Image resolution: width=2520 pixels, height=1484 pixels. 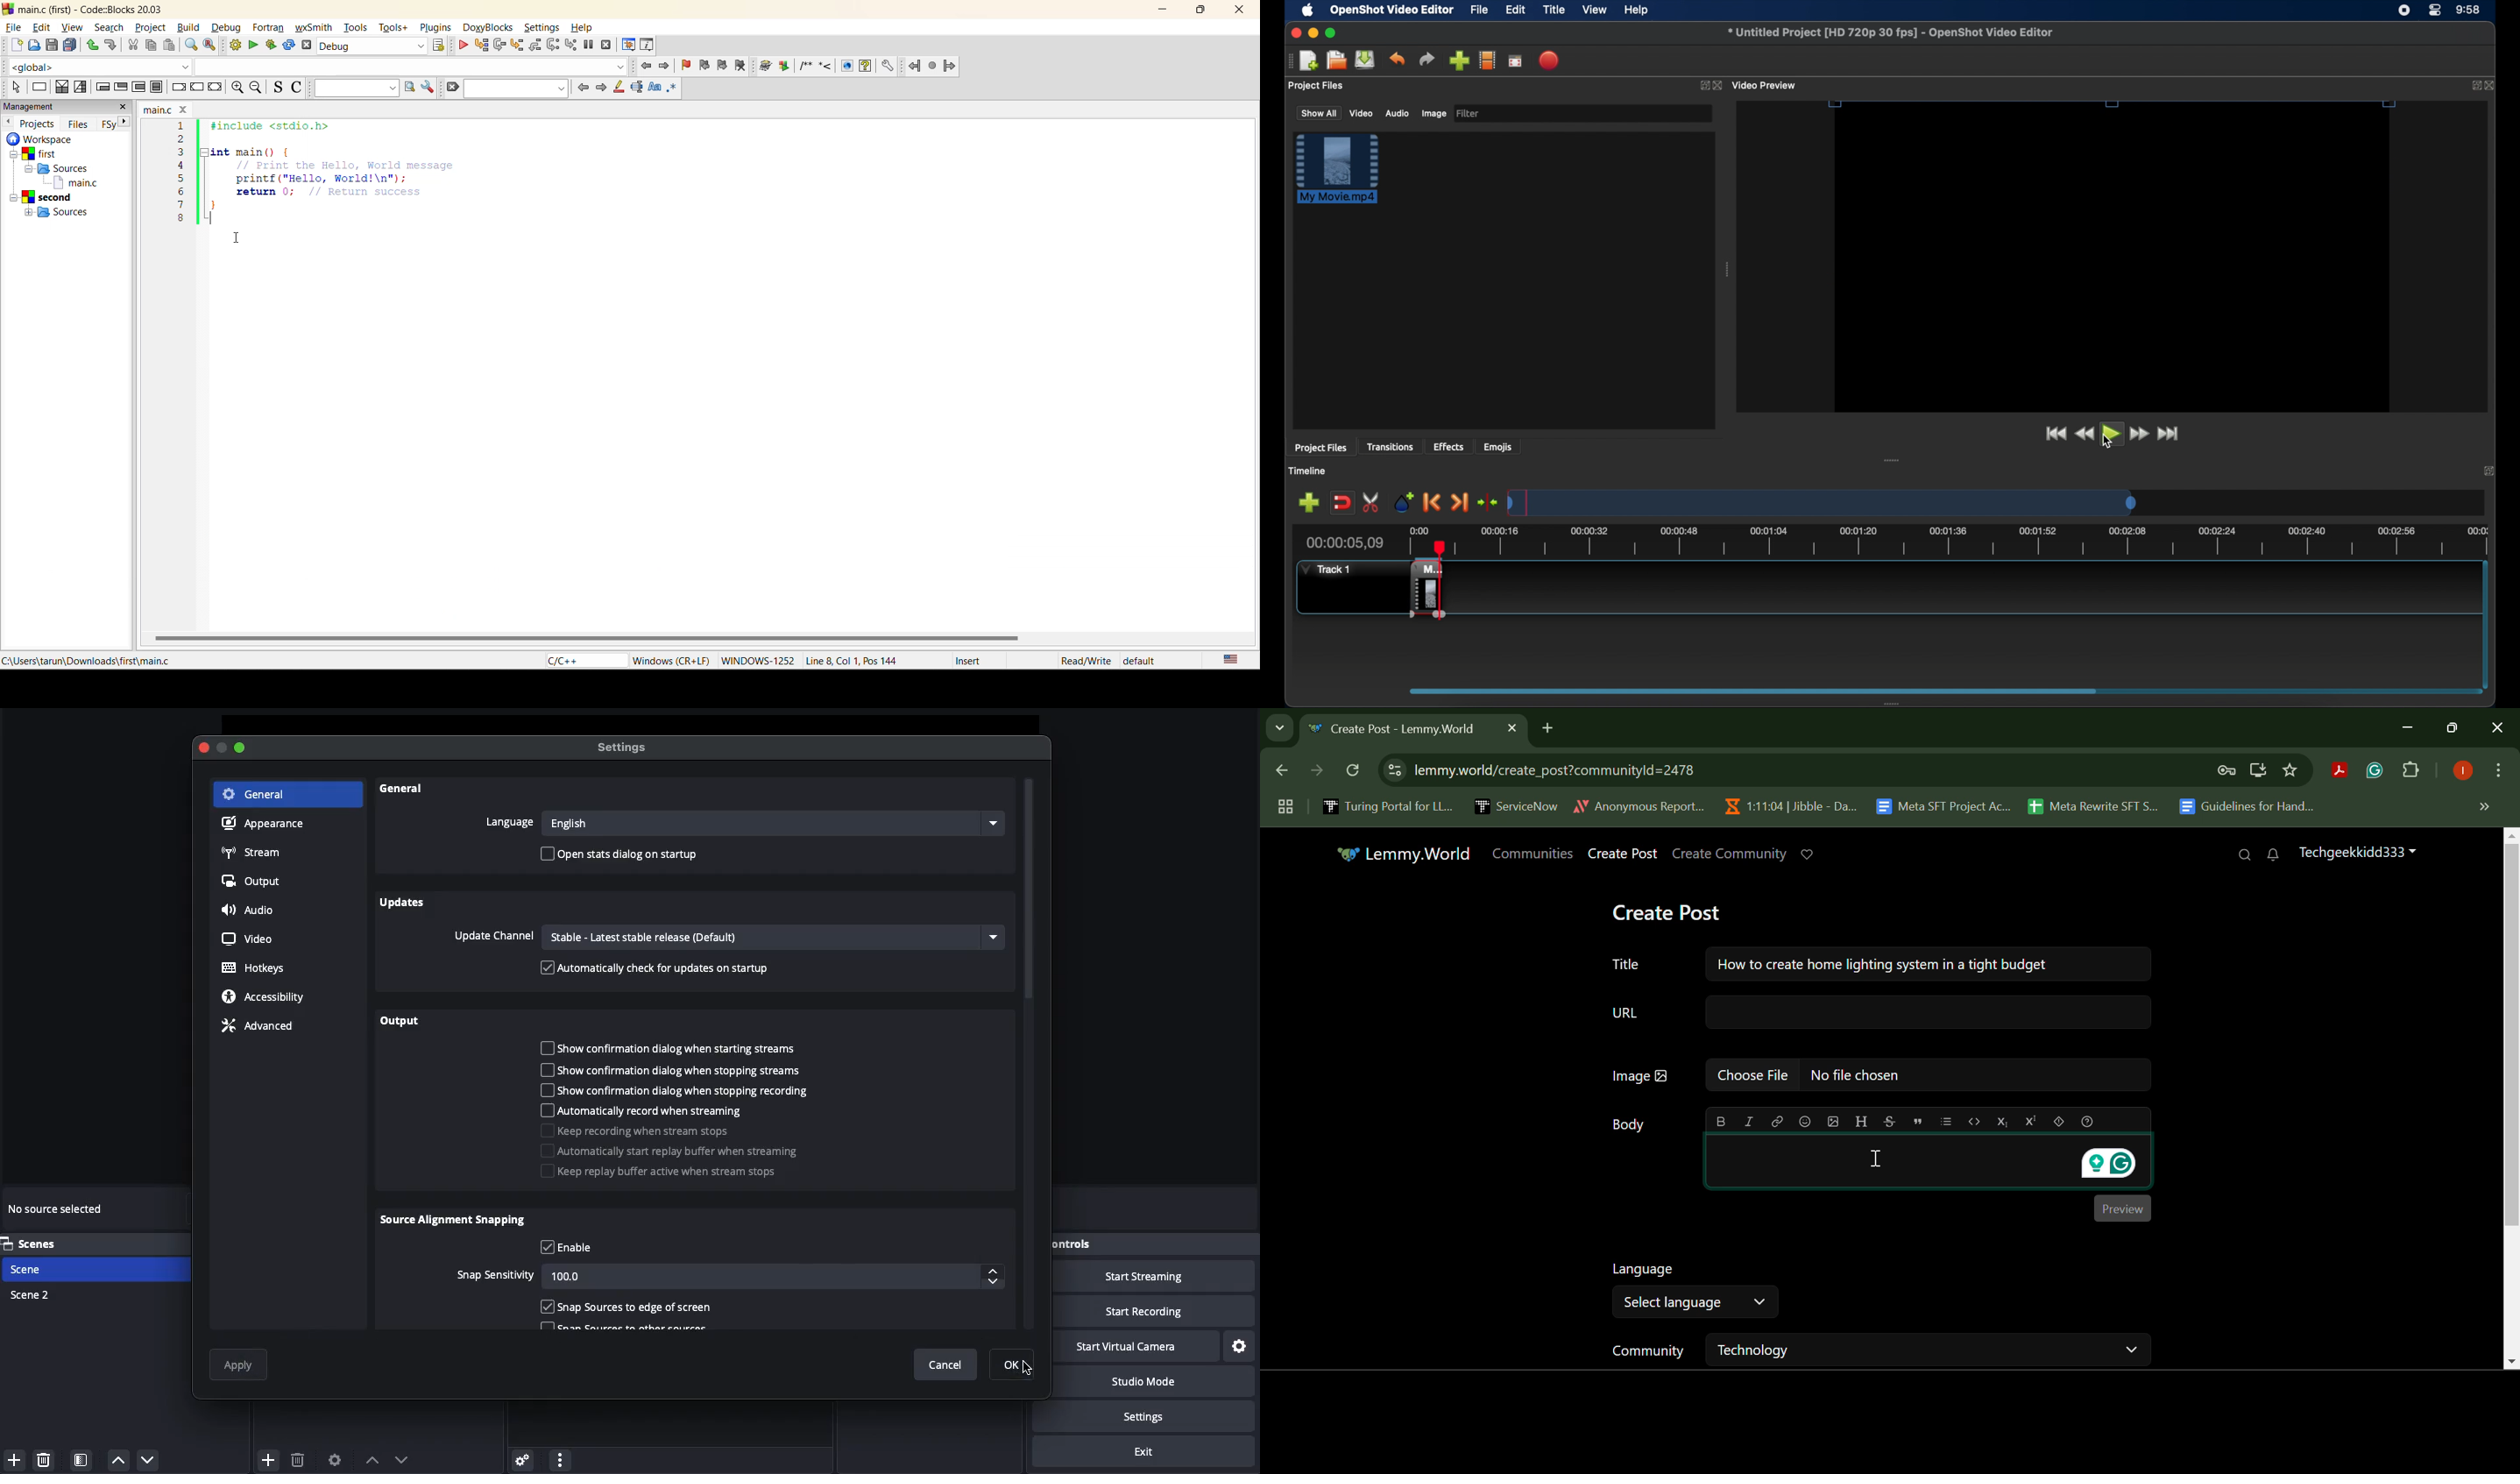 What do you see at coordinates (559, 1458) in the screenshot?
I see `More` at bounding box center [559, 1458].